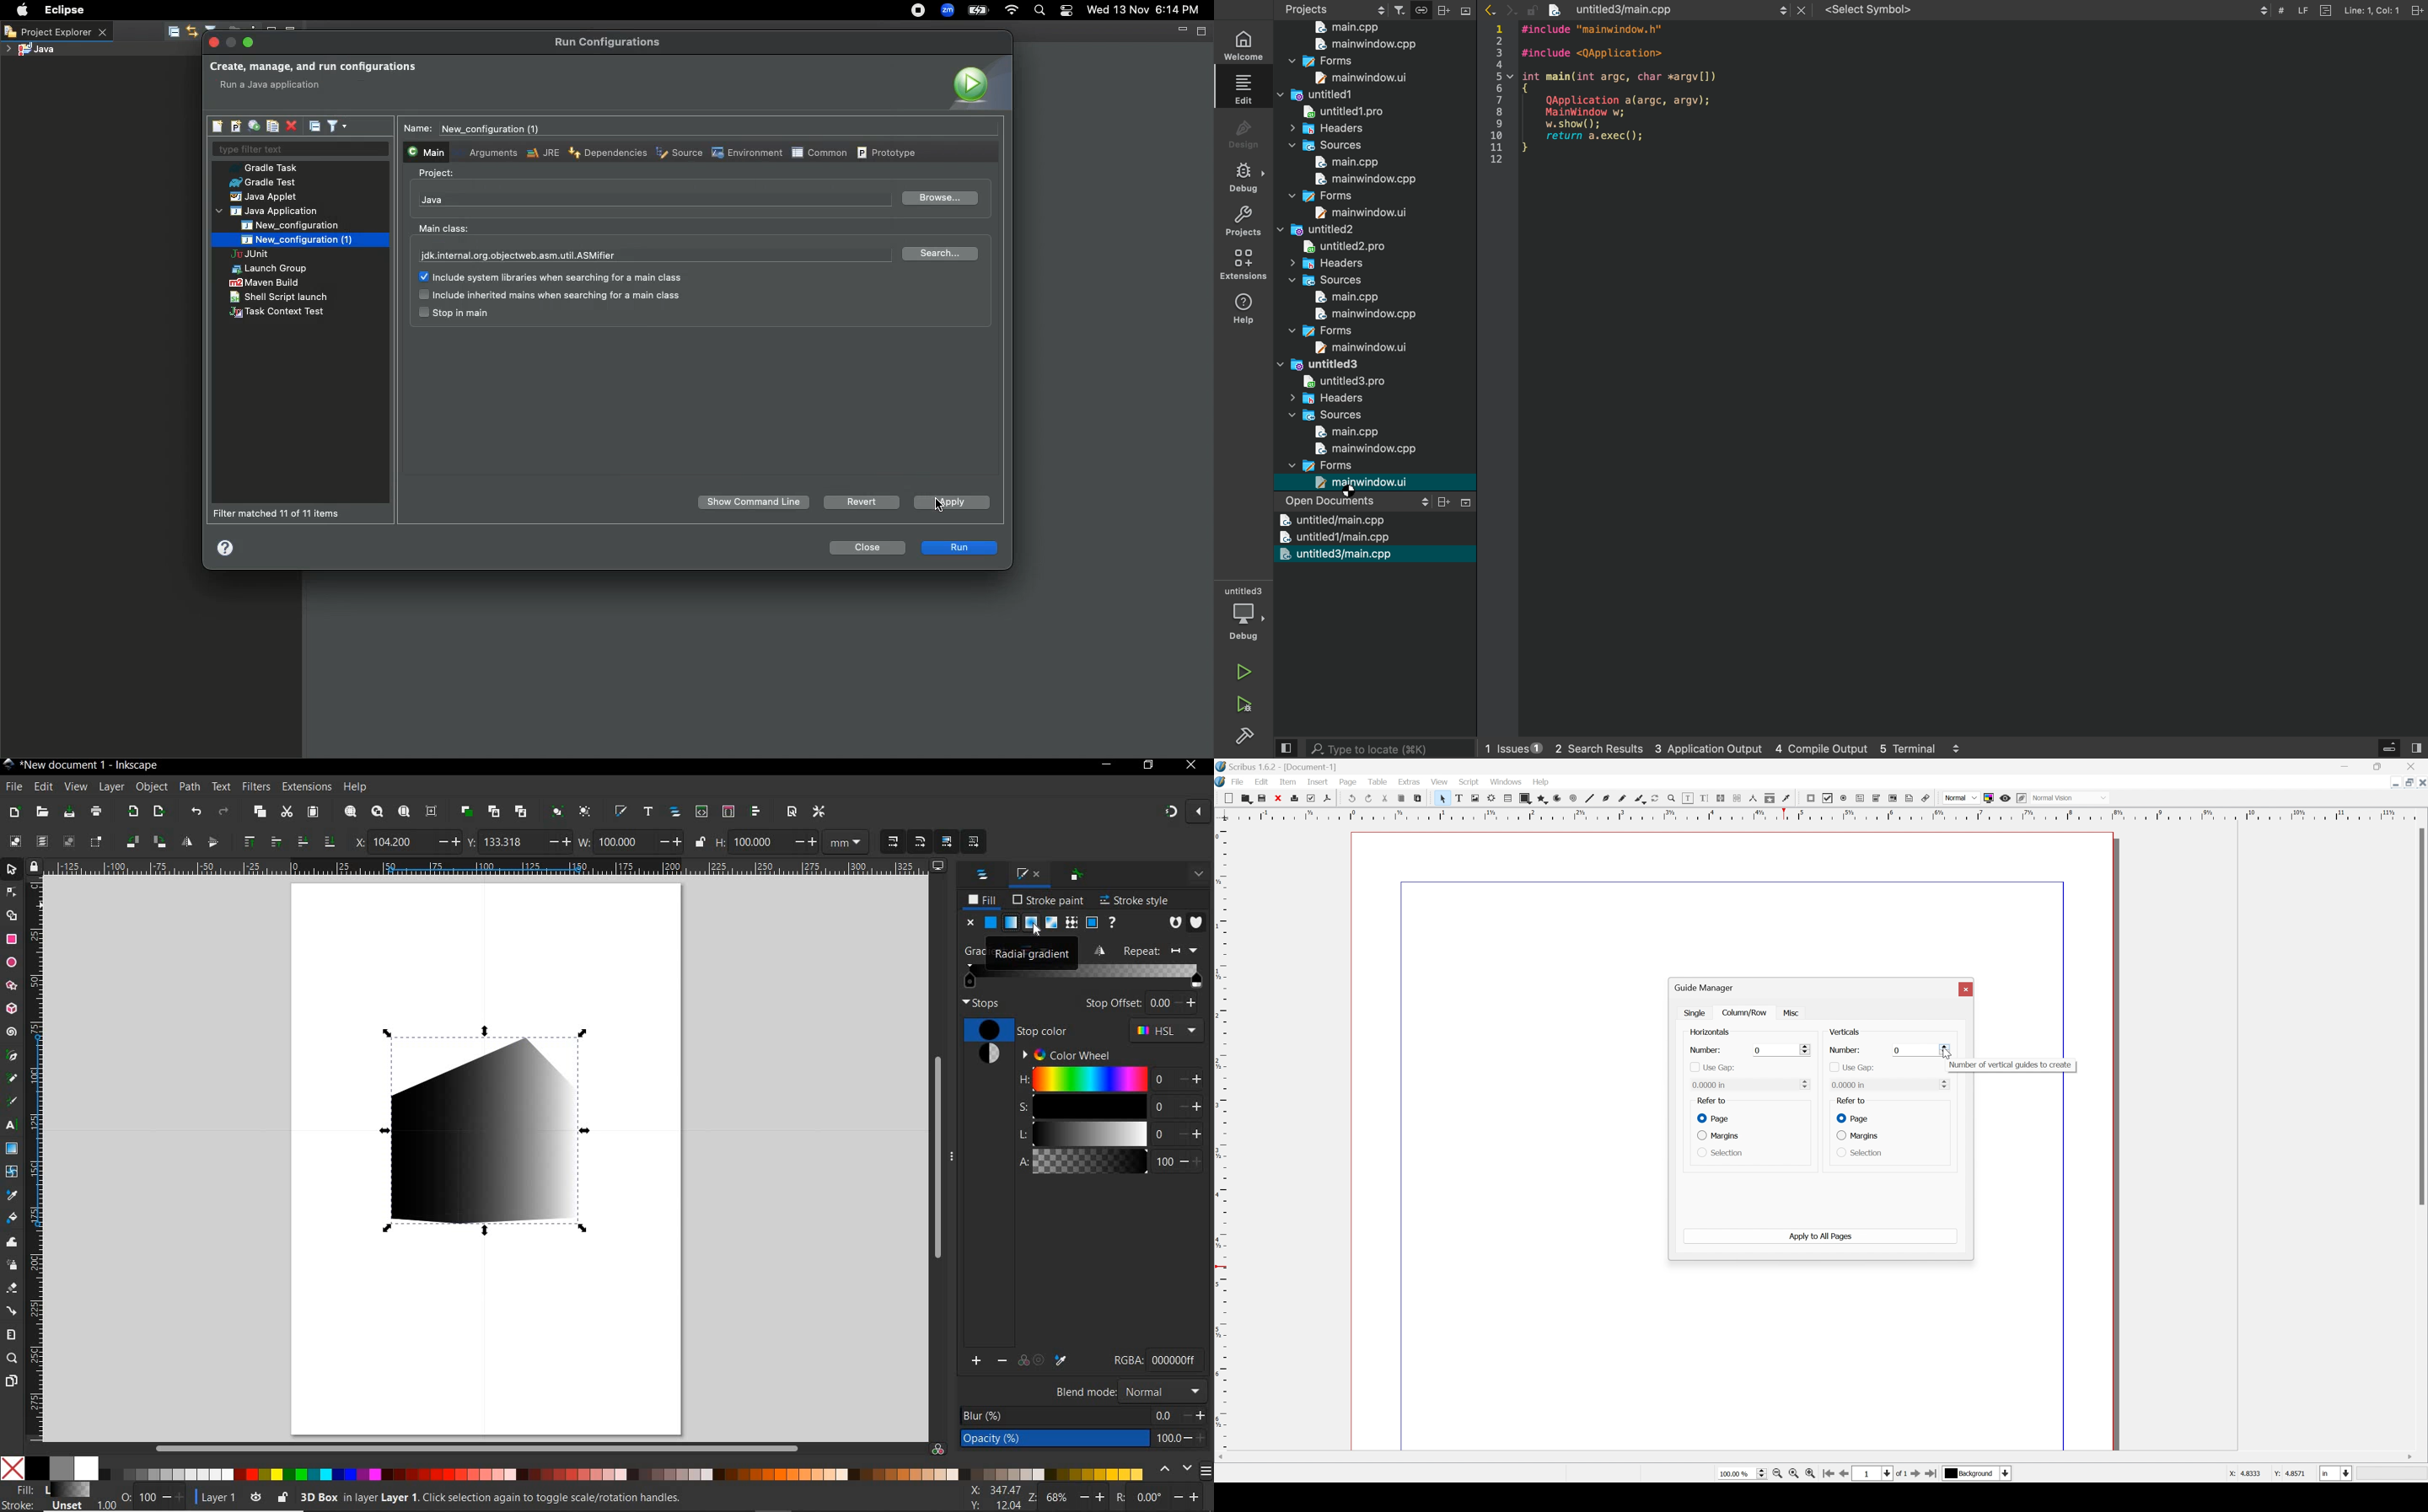  What do you see at coordinates (12, 1102) in the screenshot?
I see `CALLIGRAPHY TOOL` at bounding box center [12, 1102].